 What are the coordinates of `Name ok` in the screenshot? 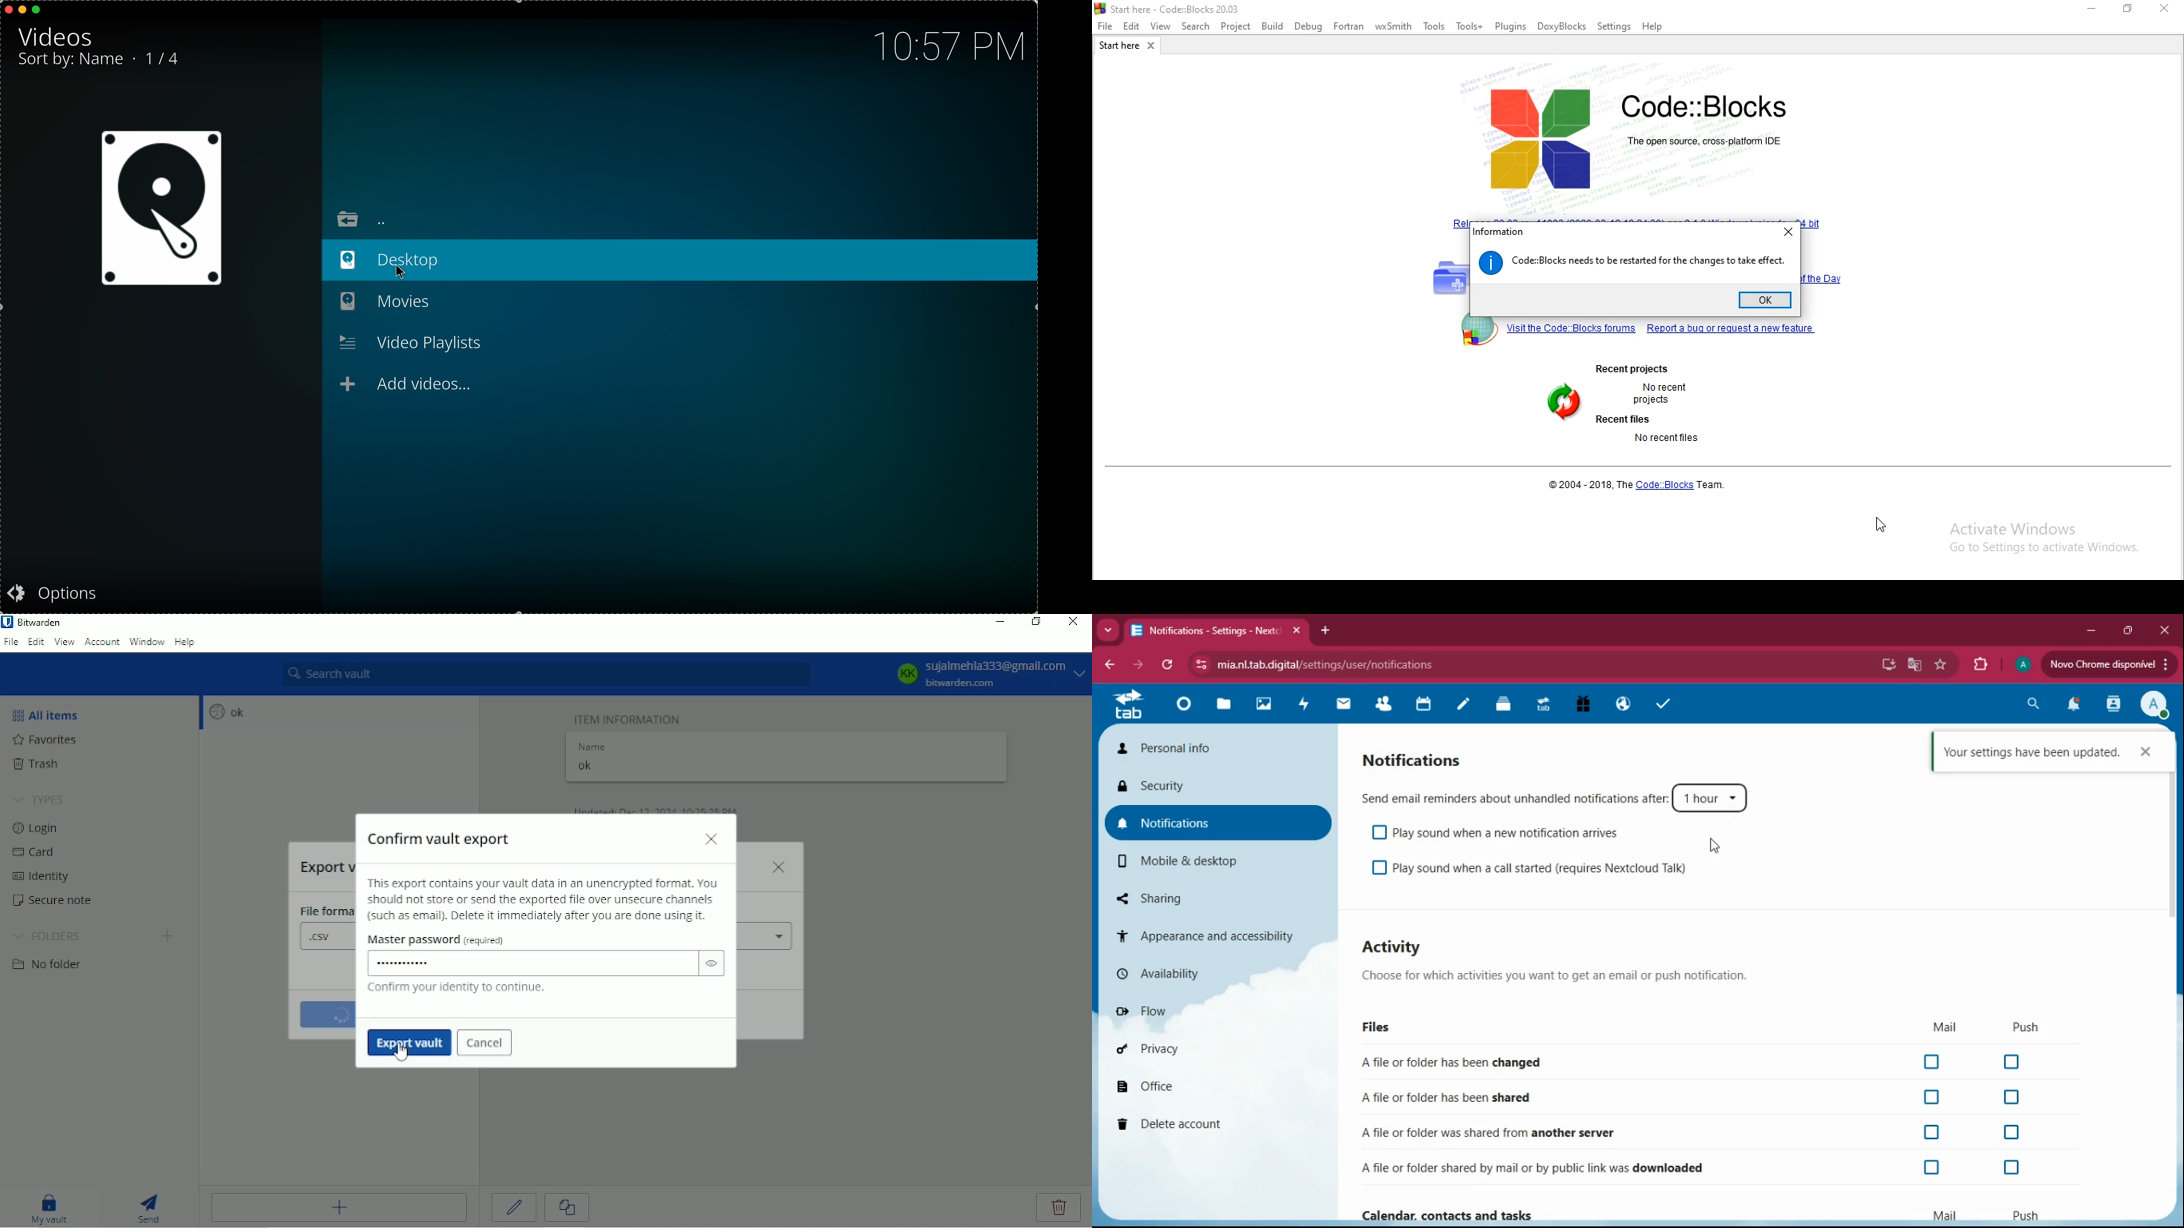 It's located at (593, 759).